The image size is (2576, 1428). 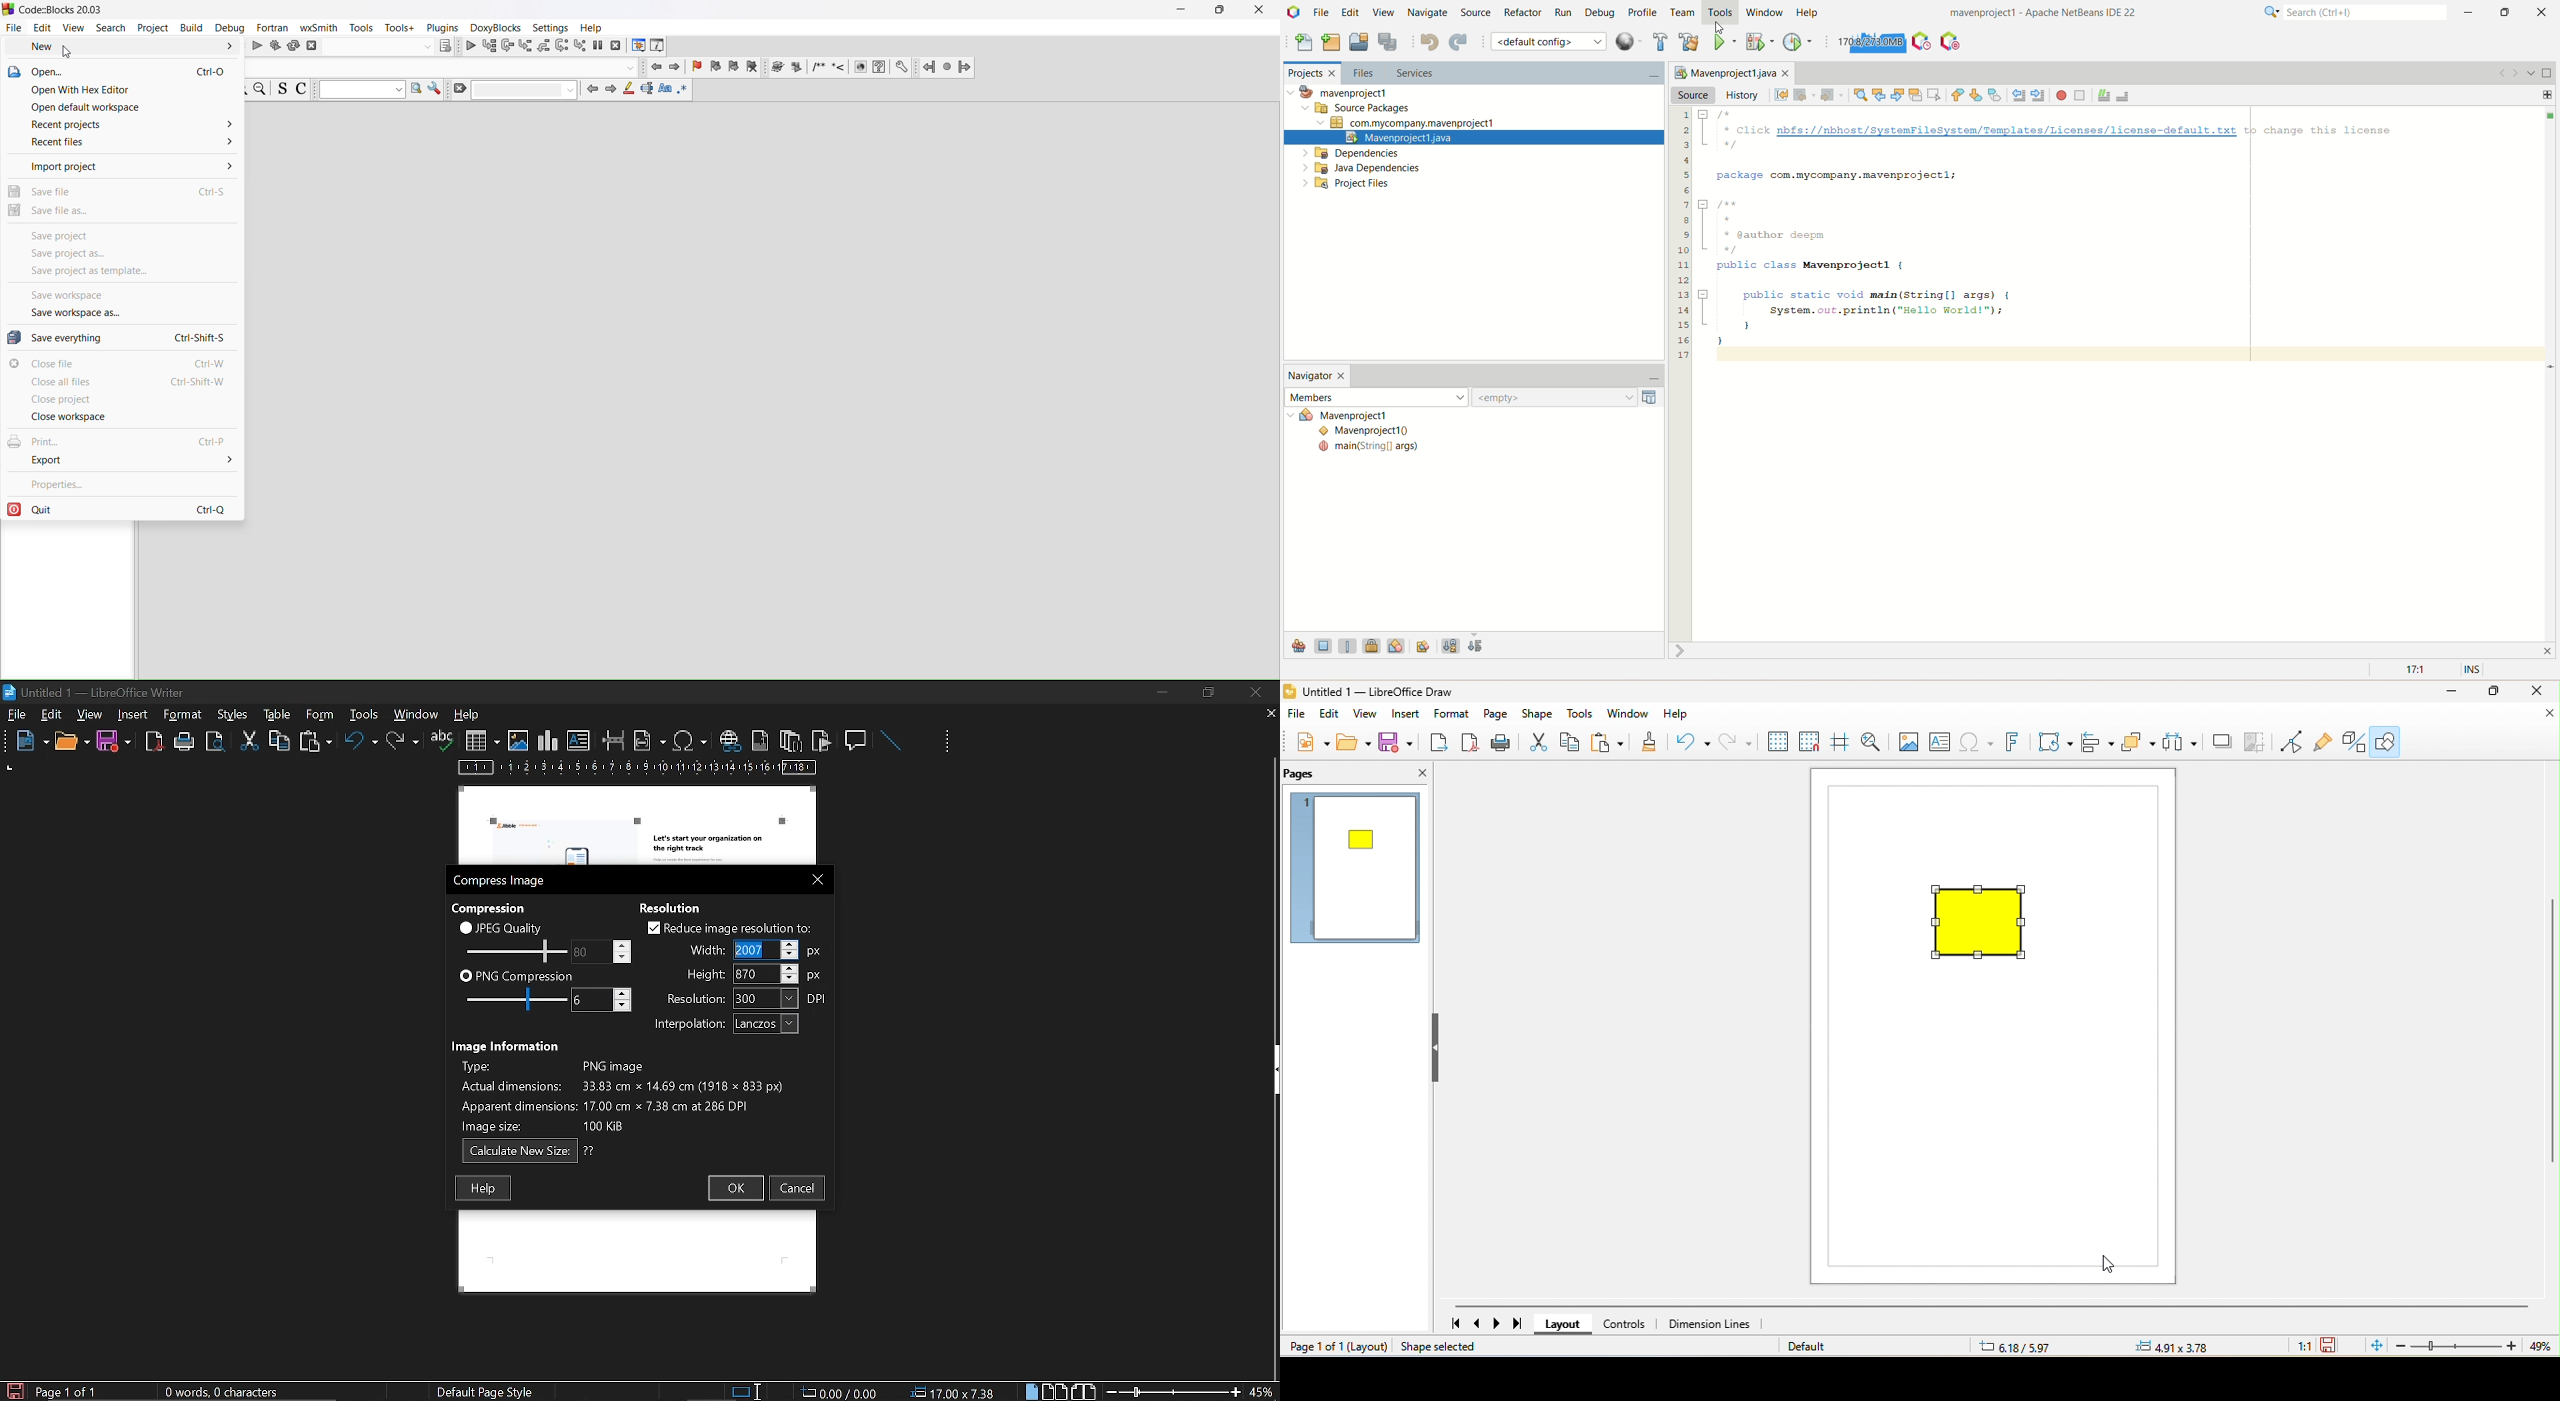 I want to click on insert chart, so click(x=548, y=741).